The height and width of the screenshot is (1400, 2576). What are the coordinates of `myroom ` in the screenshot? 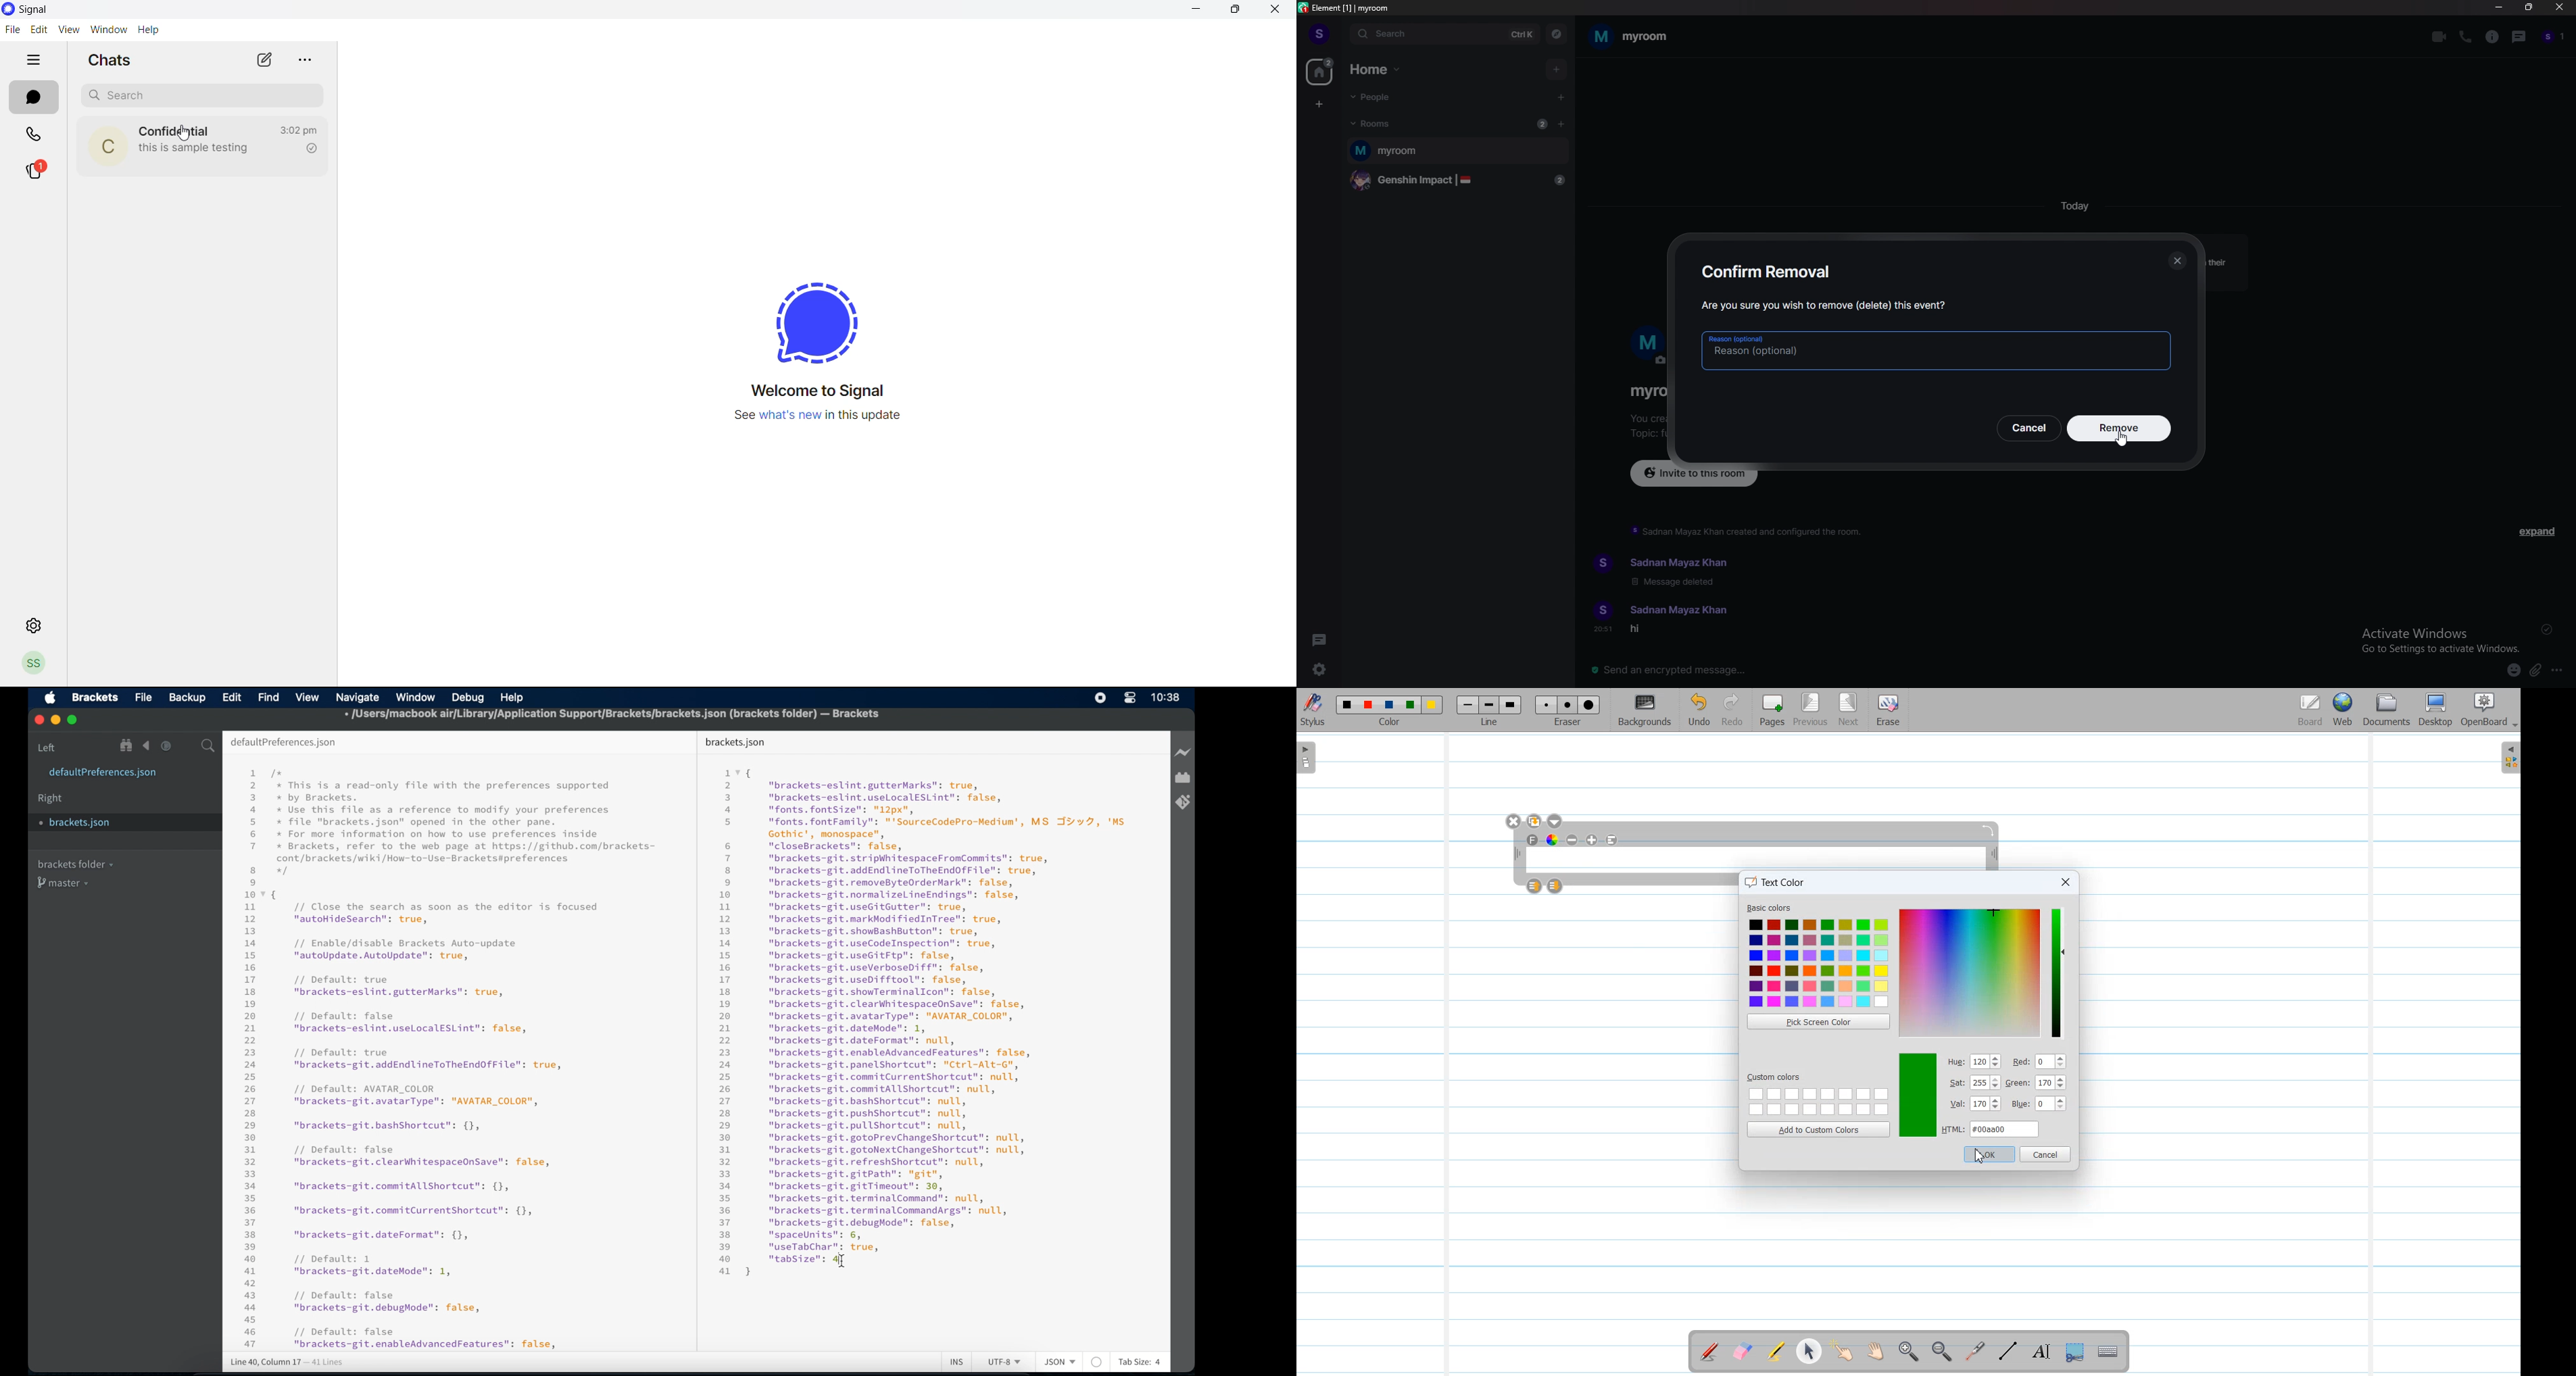 It's located at (1631, 36).